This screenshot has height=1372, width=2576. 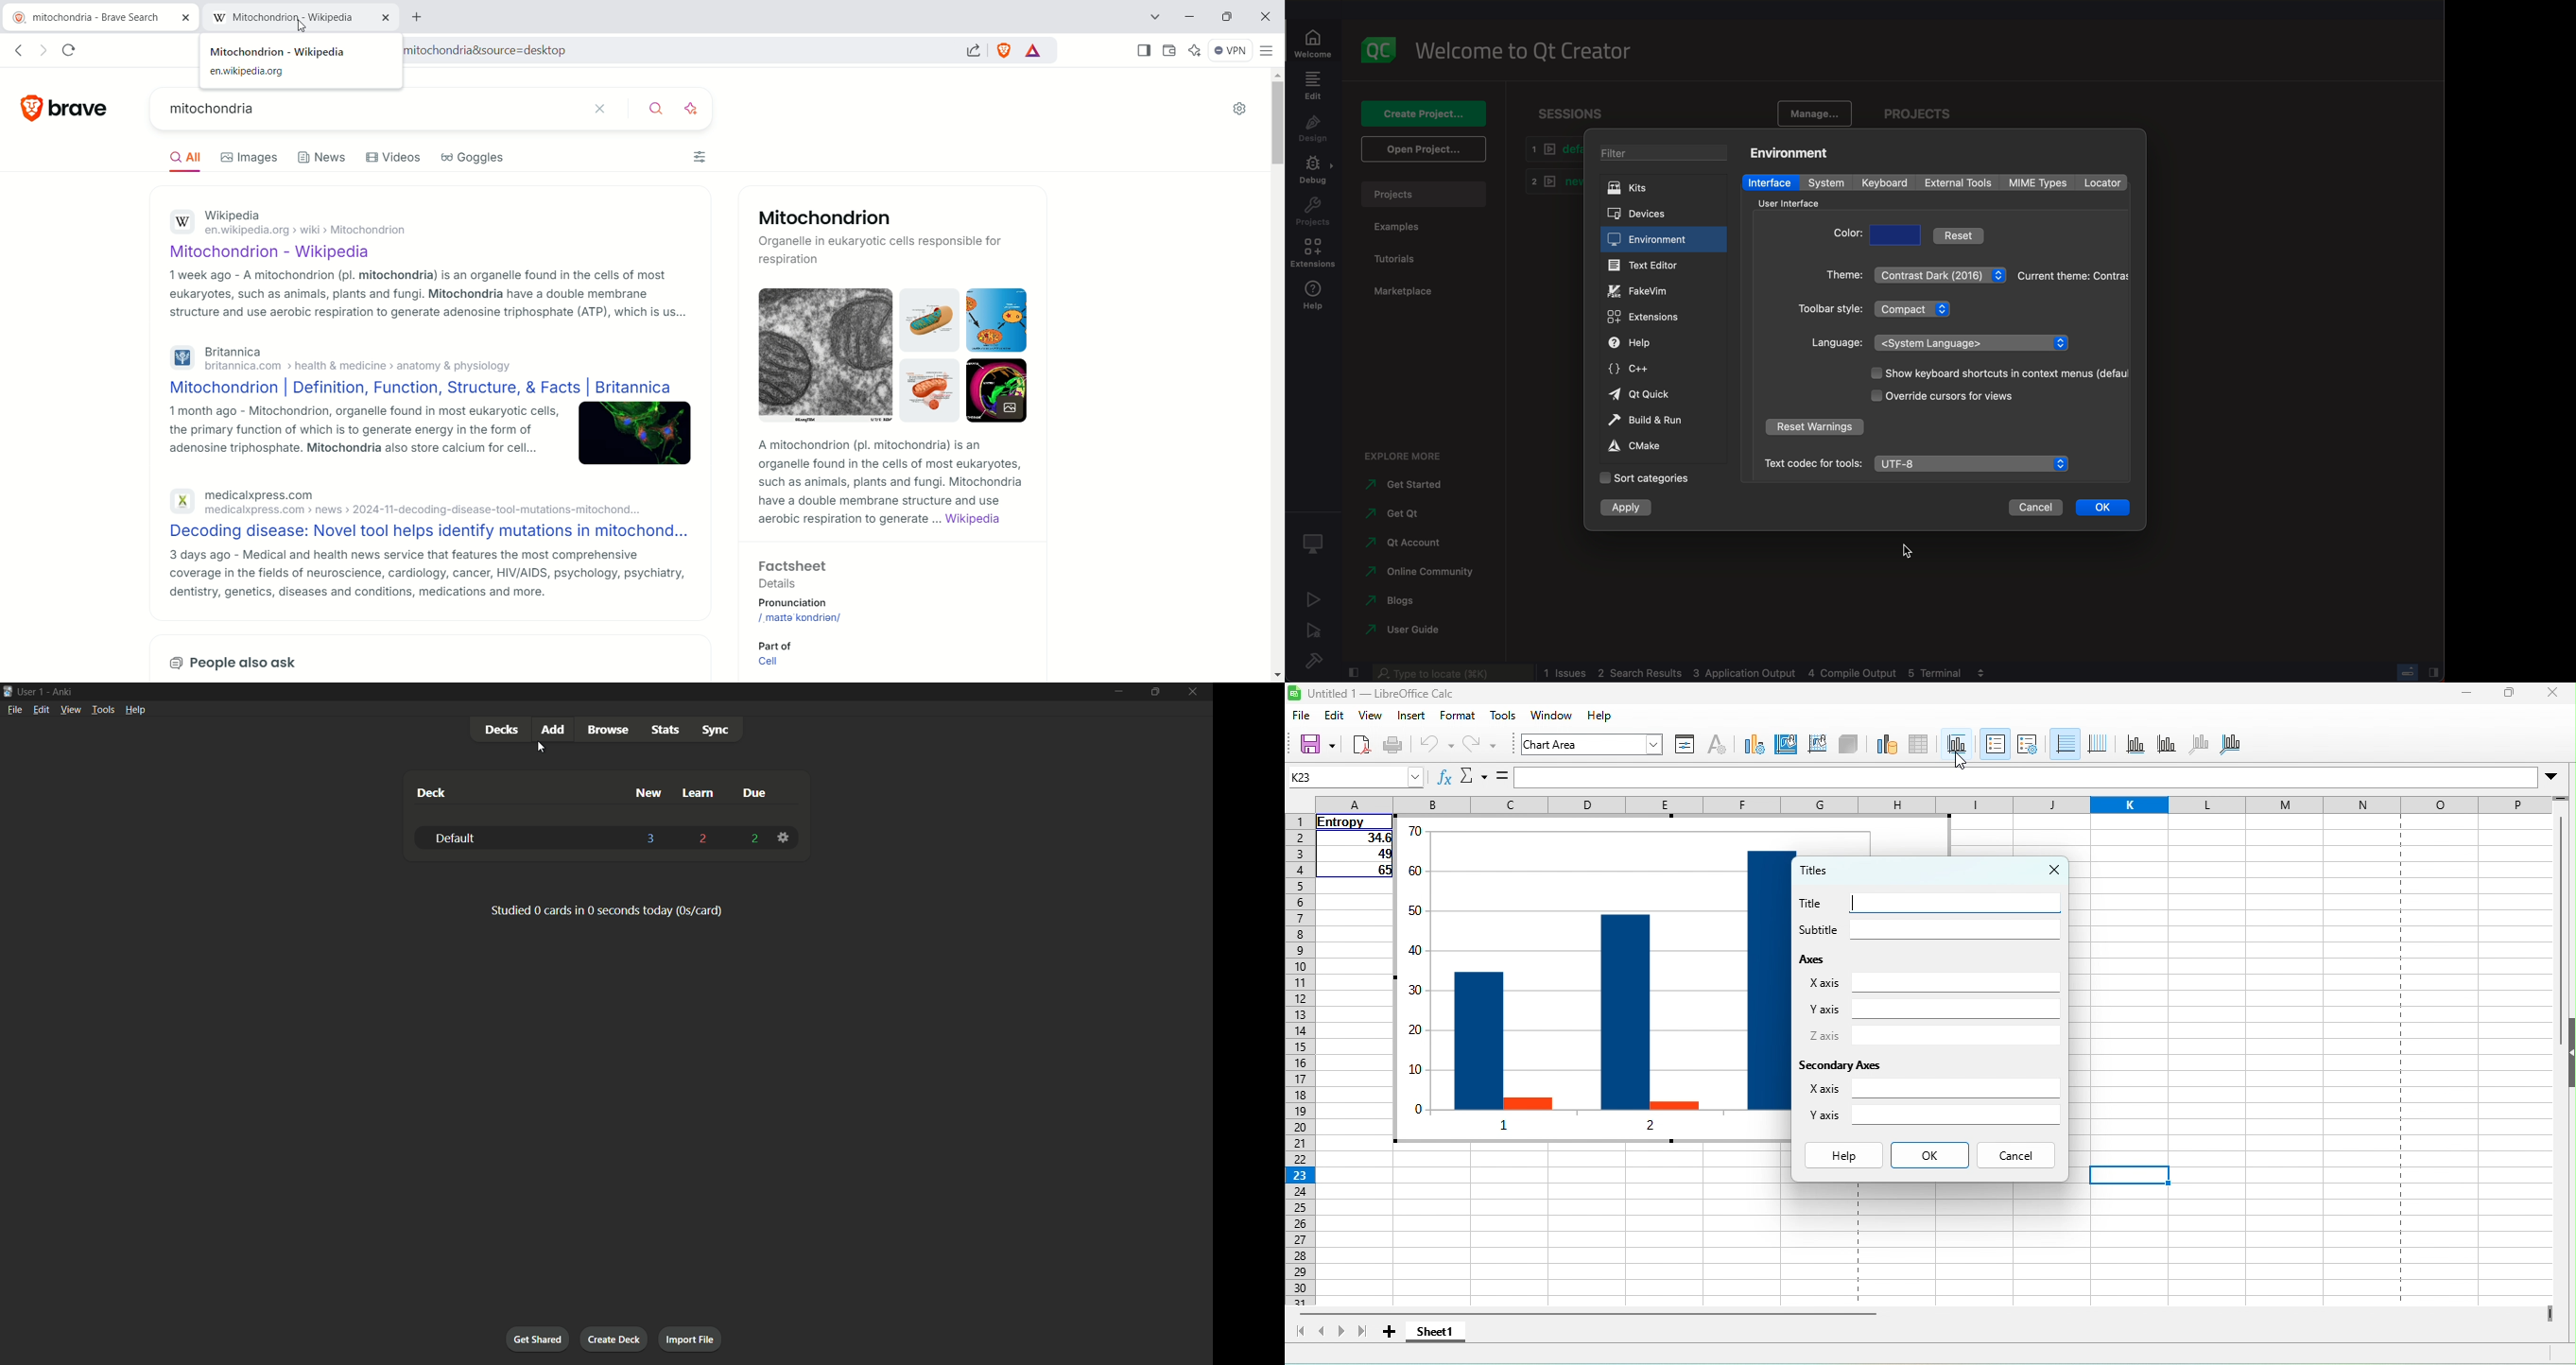 I want to click on all, so click(x=185, y=162).